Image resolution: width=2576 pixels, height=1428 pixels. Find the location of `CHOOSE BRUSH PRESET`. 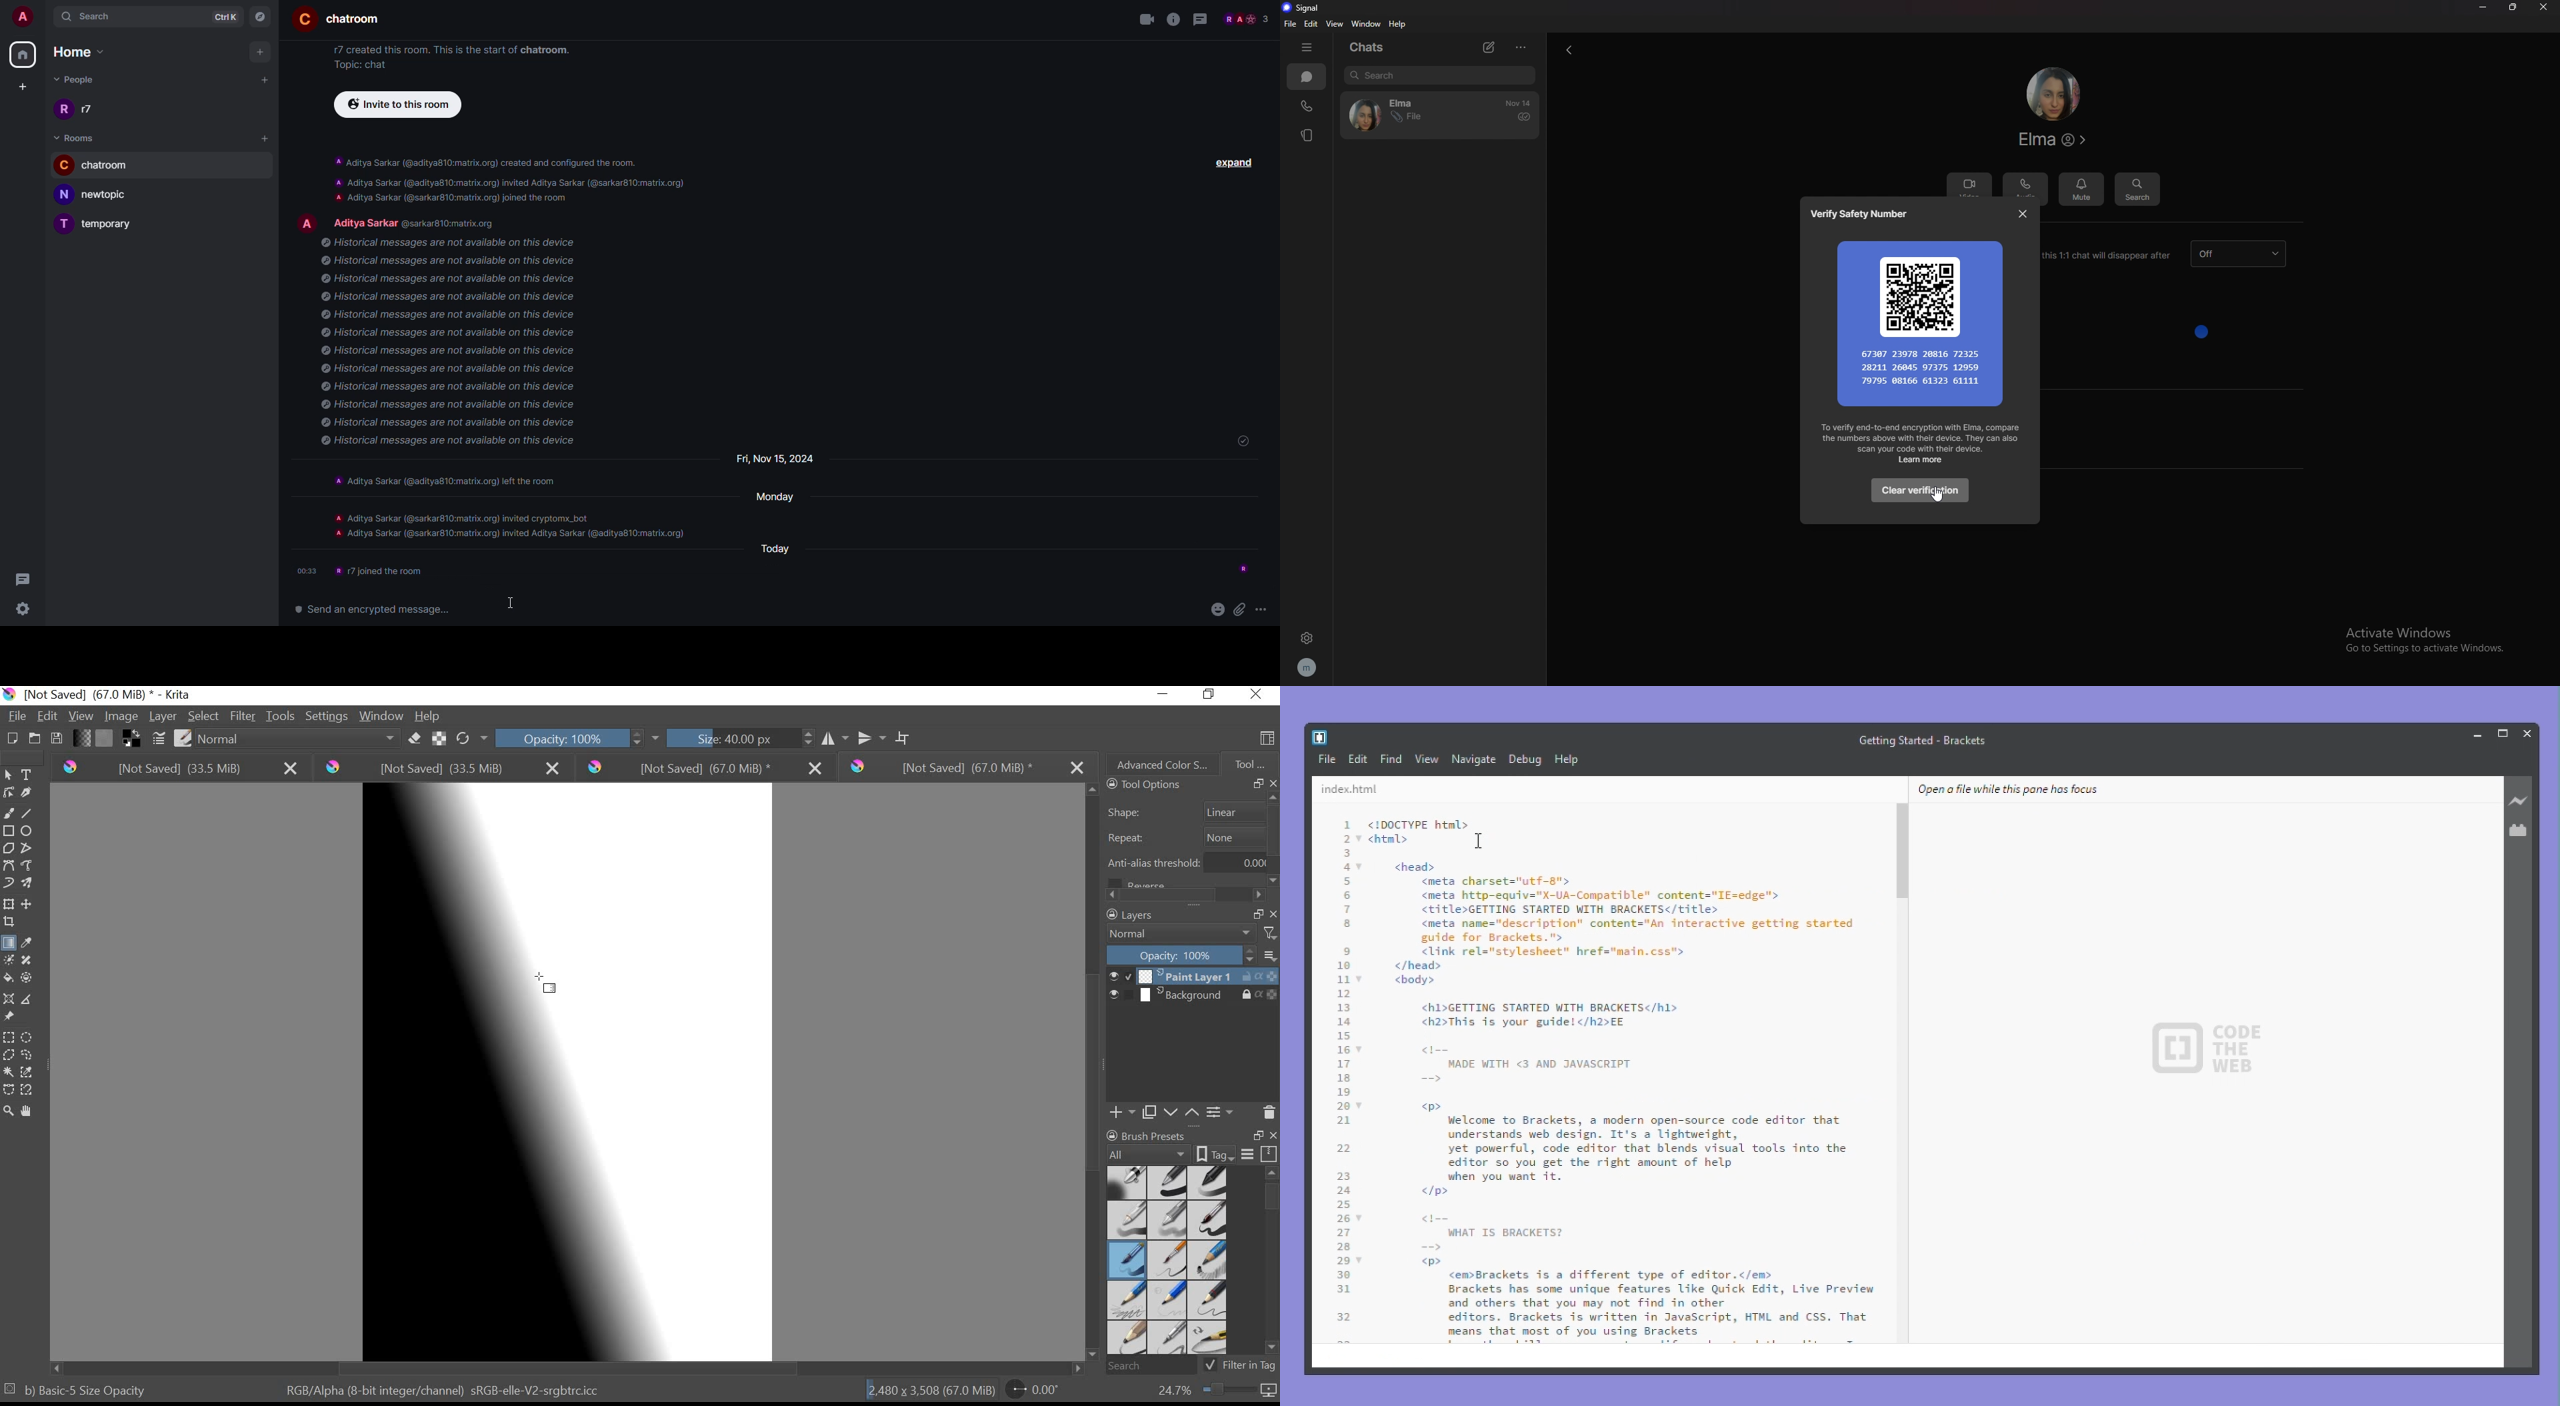

CHOOSE BRUSH PRESET is located at coordinates (183, 740).